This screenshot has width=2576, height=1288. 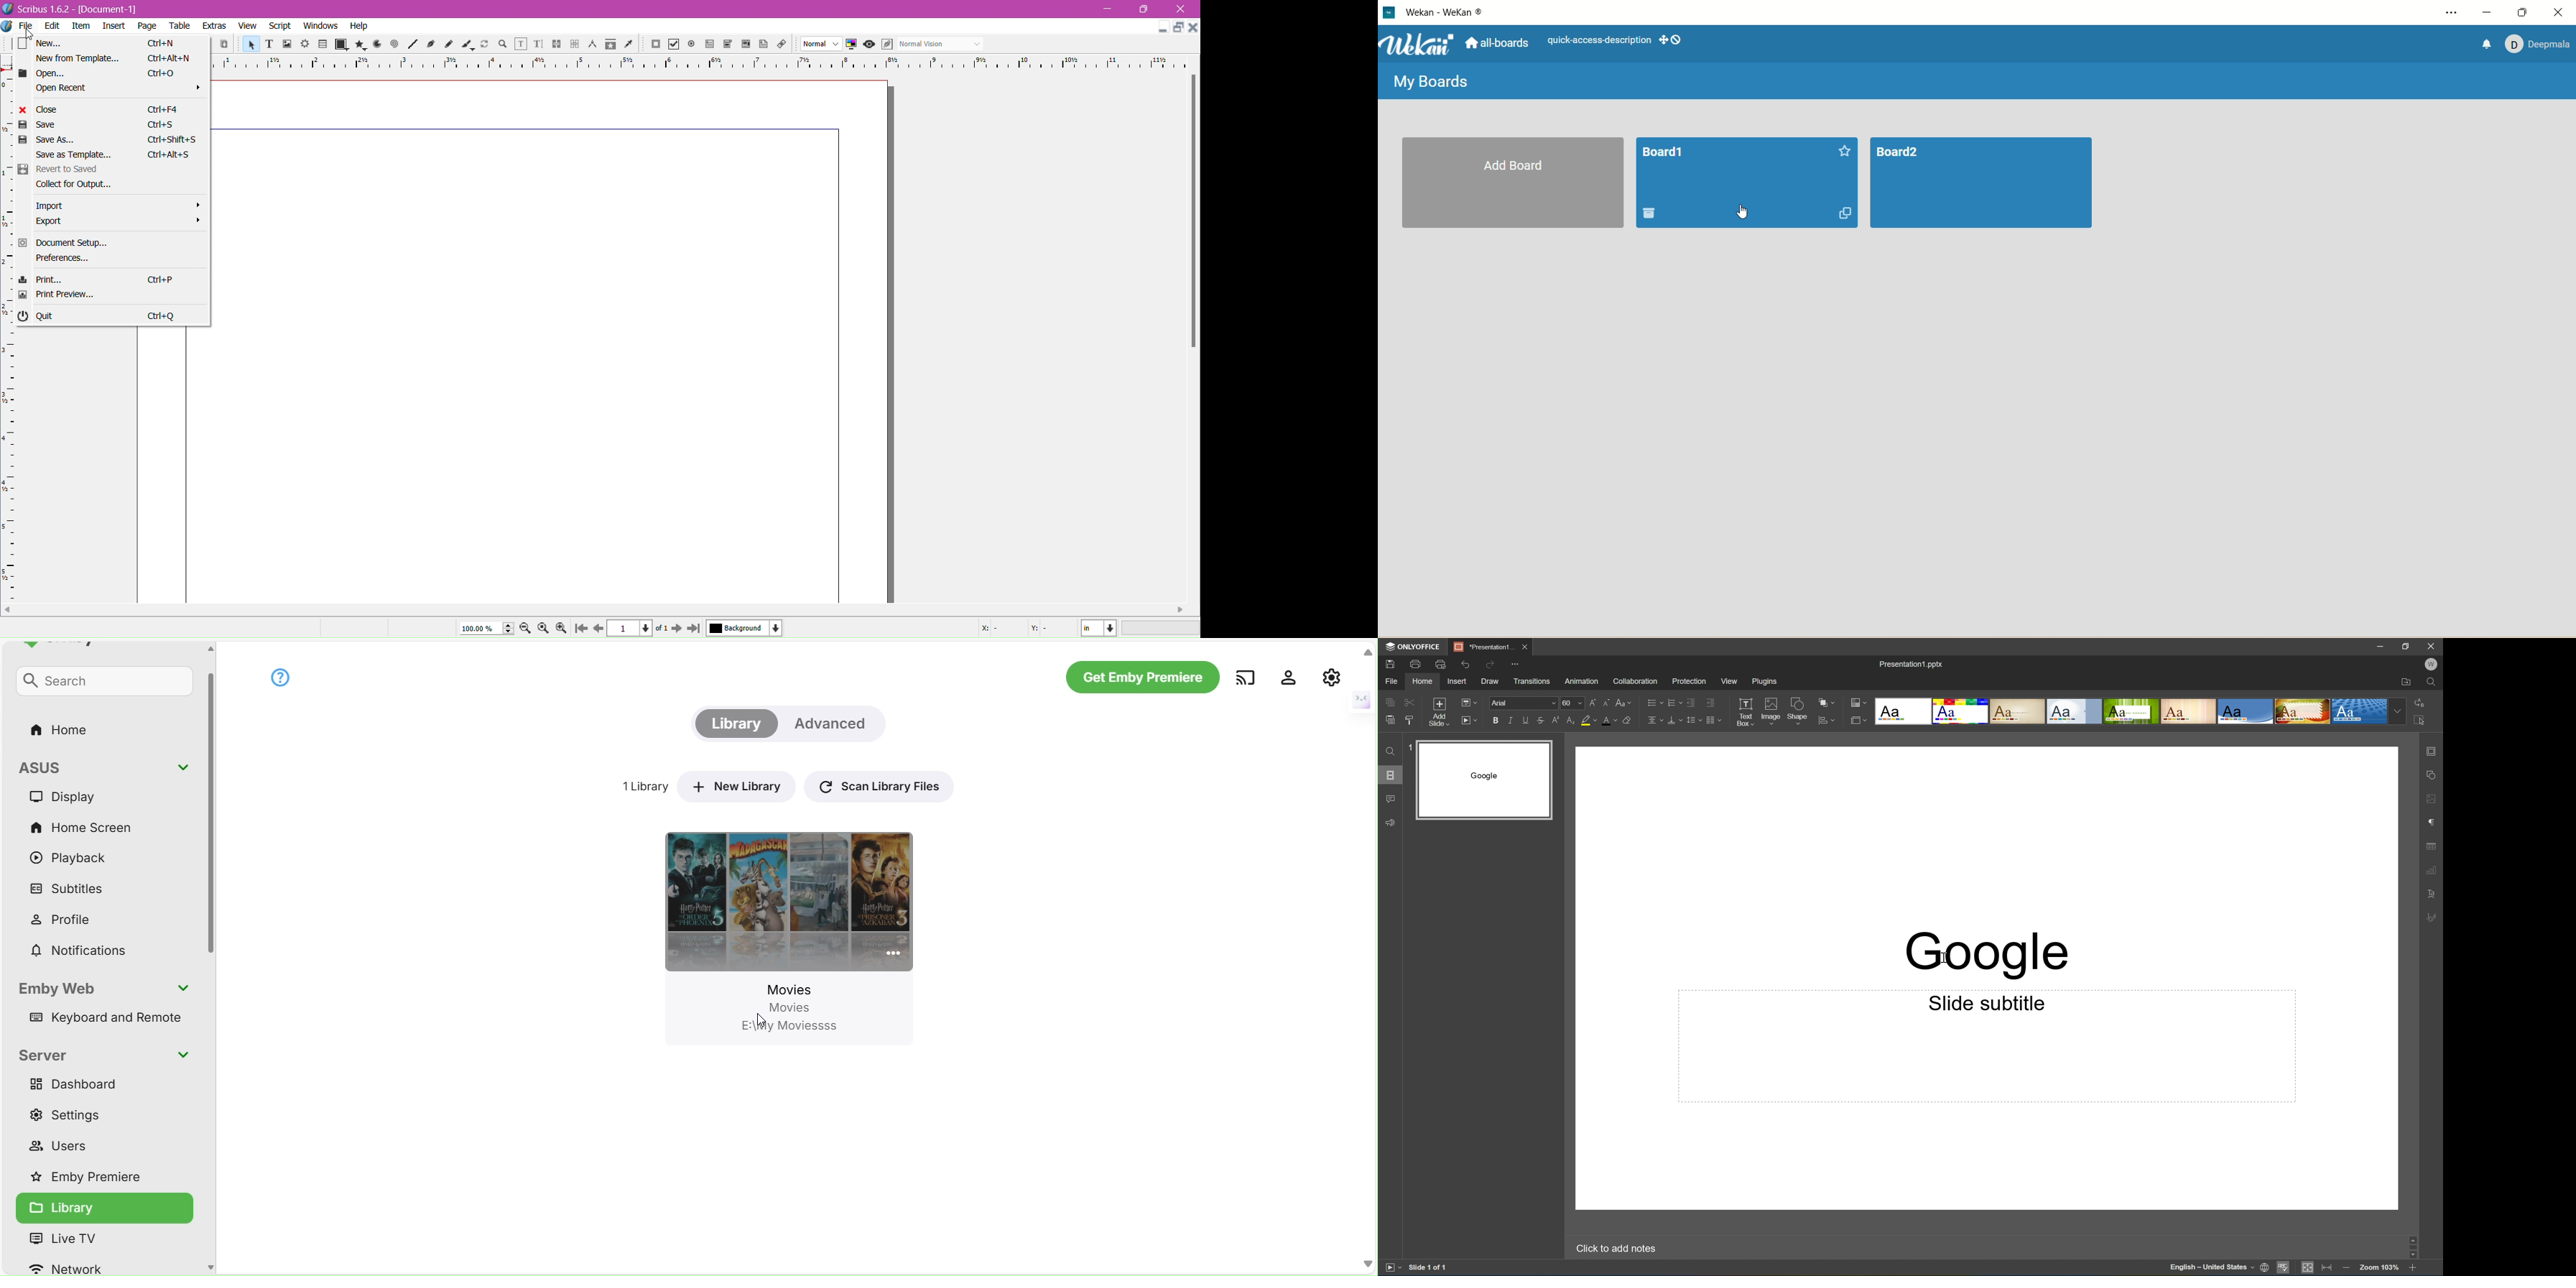 What do you see at coordinates (1430, 1267) in the screenshot?
I see `Slide 1 of 1` at bounding box center [1430, 1267].